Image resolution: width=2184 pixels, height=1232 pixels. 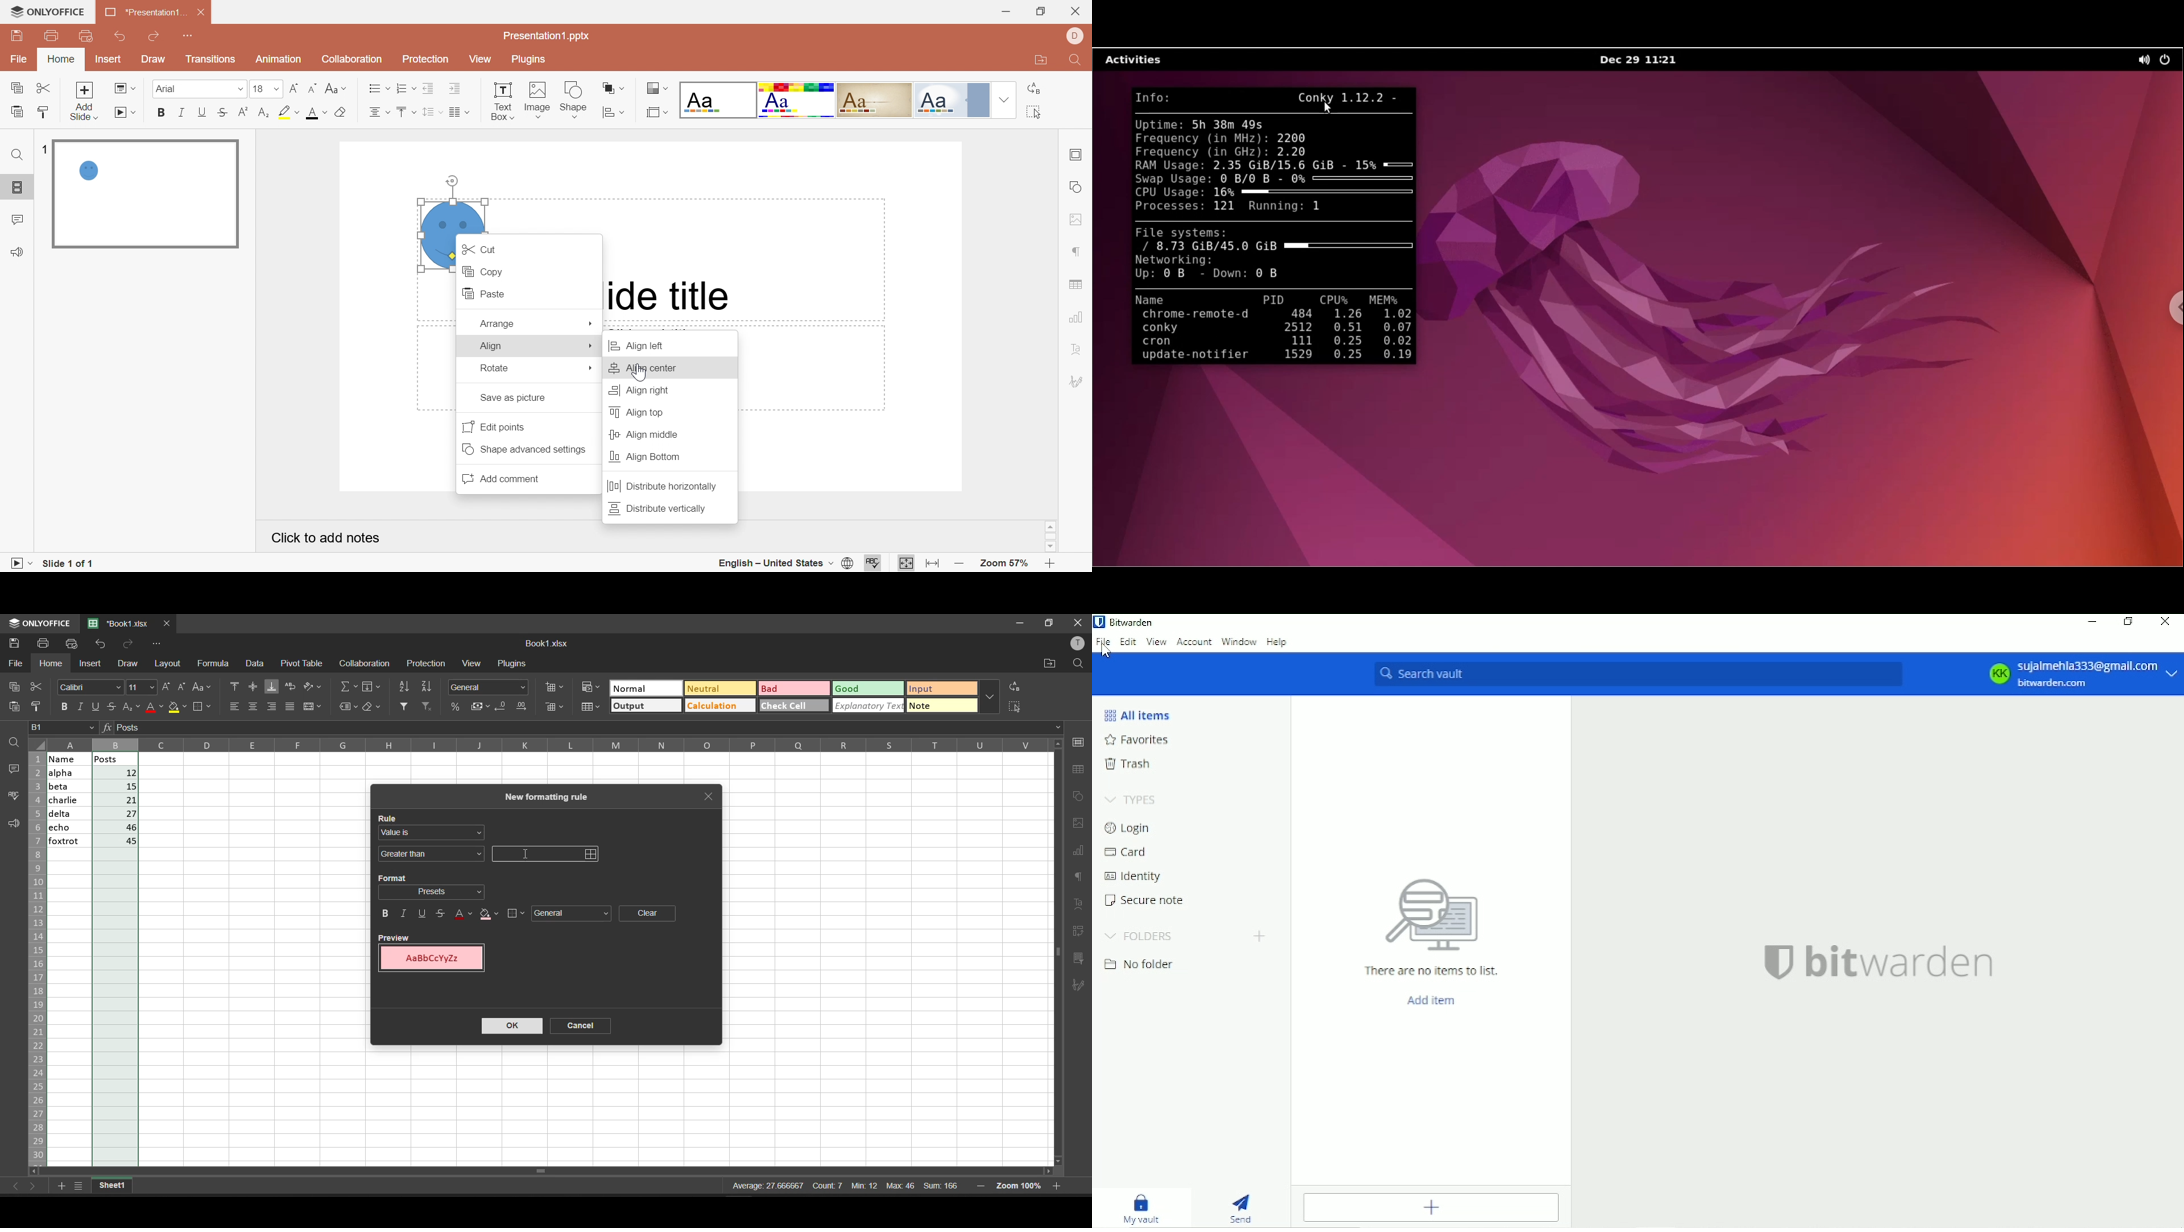 I want to click on increase decimal, so click(x=520, y=707).